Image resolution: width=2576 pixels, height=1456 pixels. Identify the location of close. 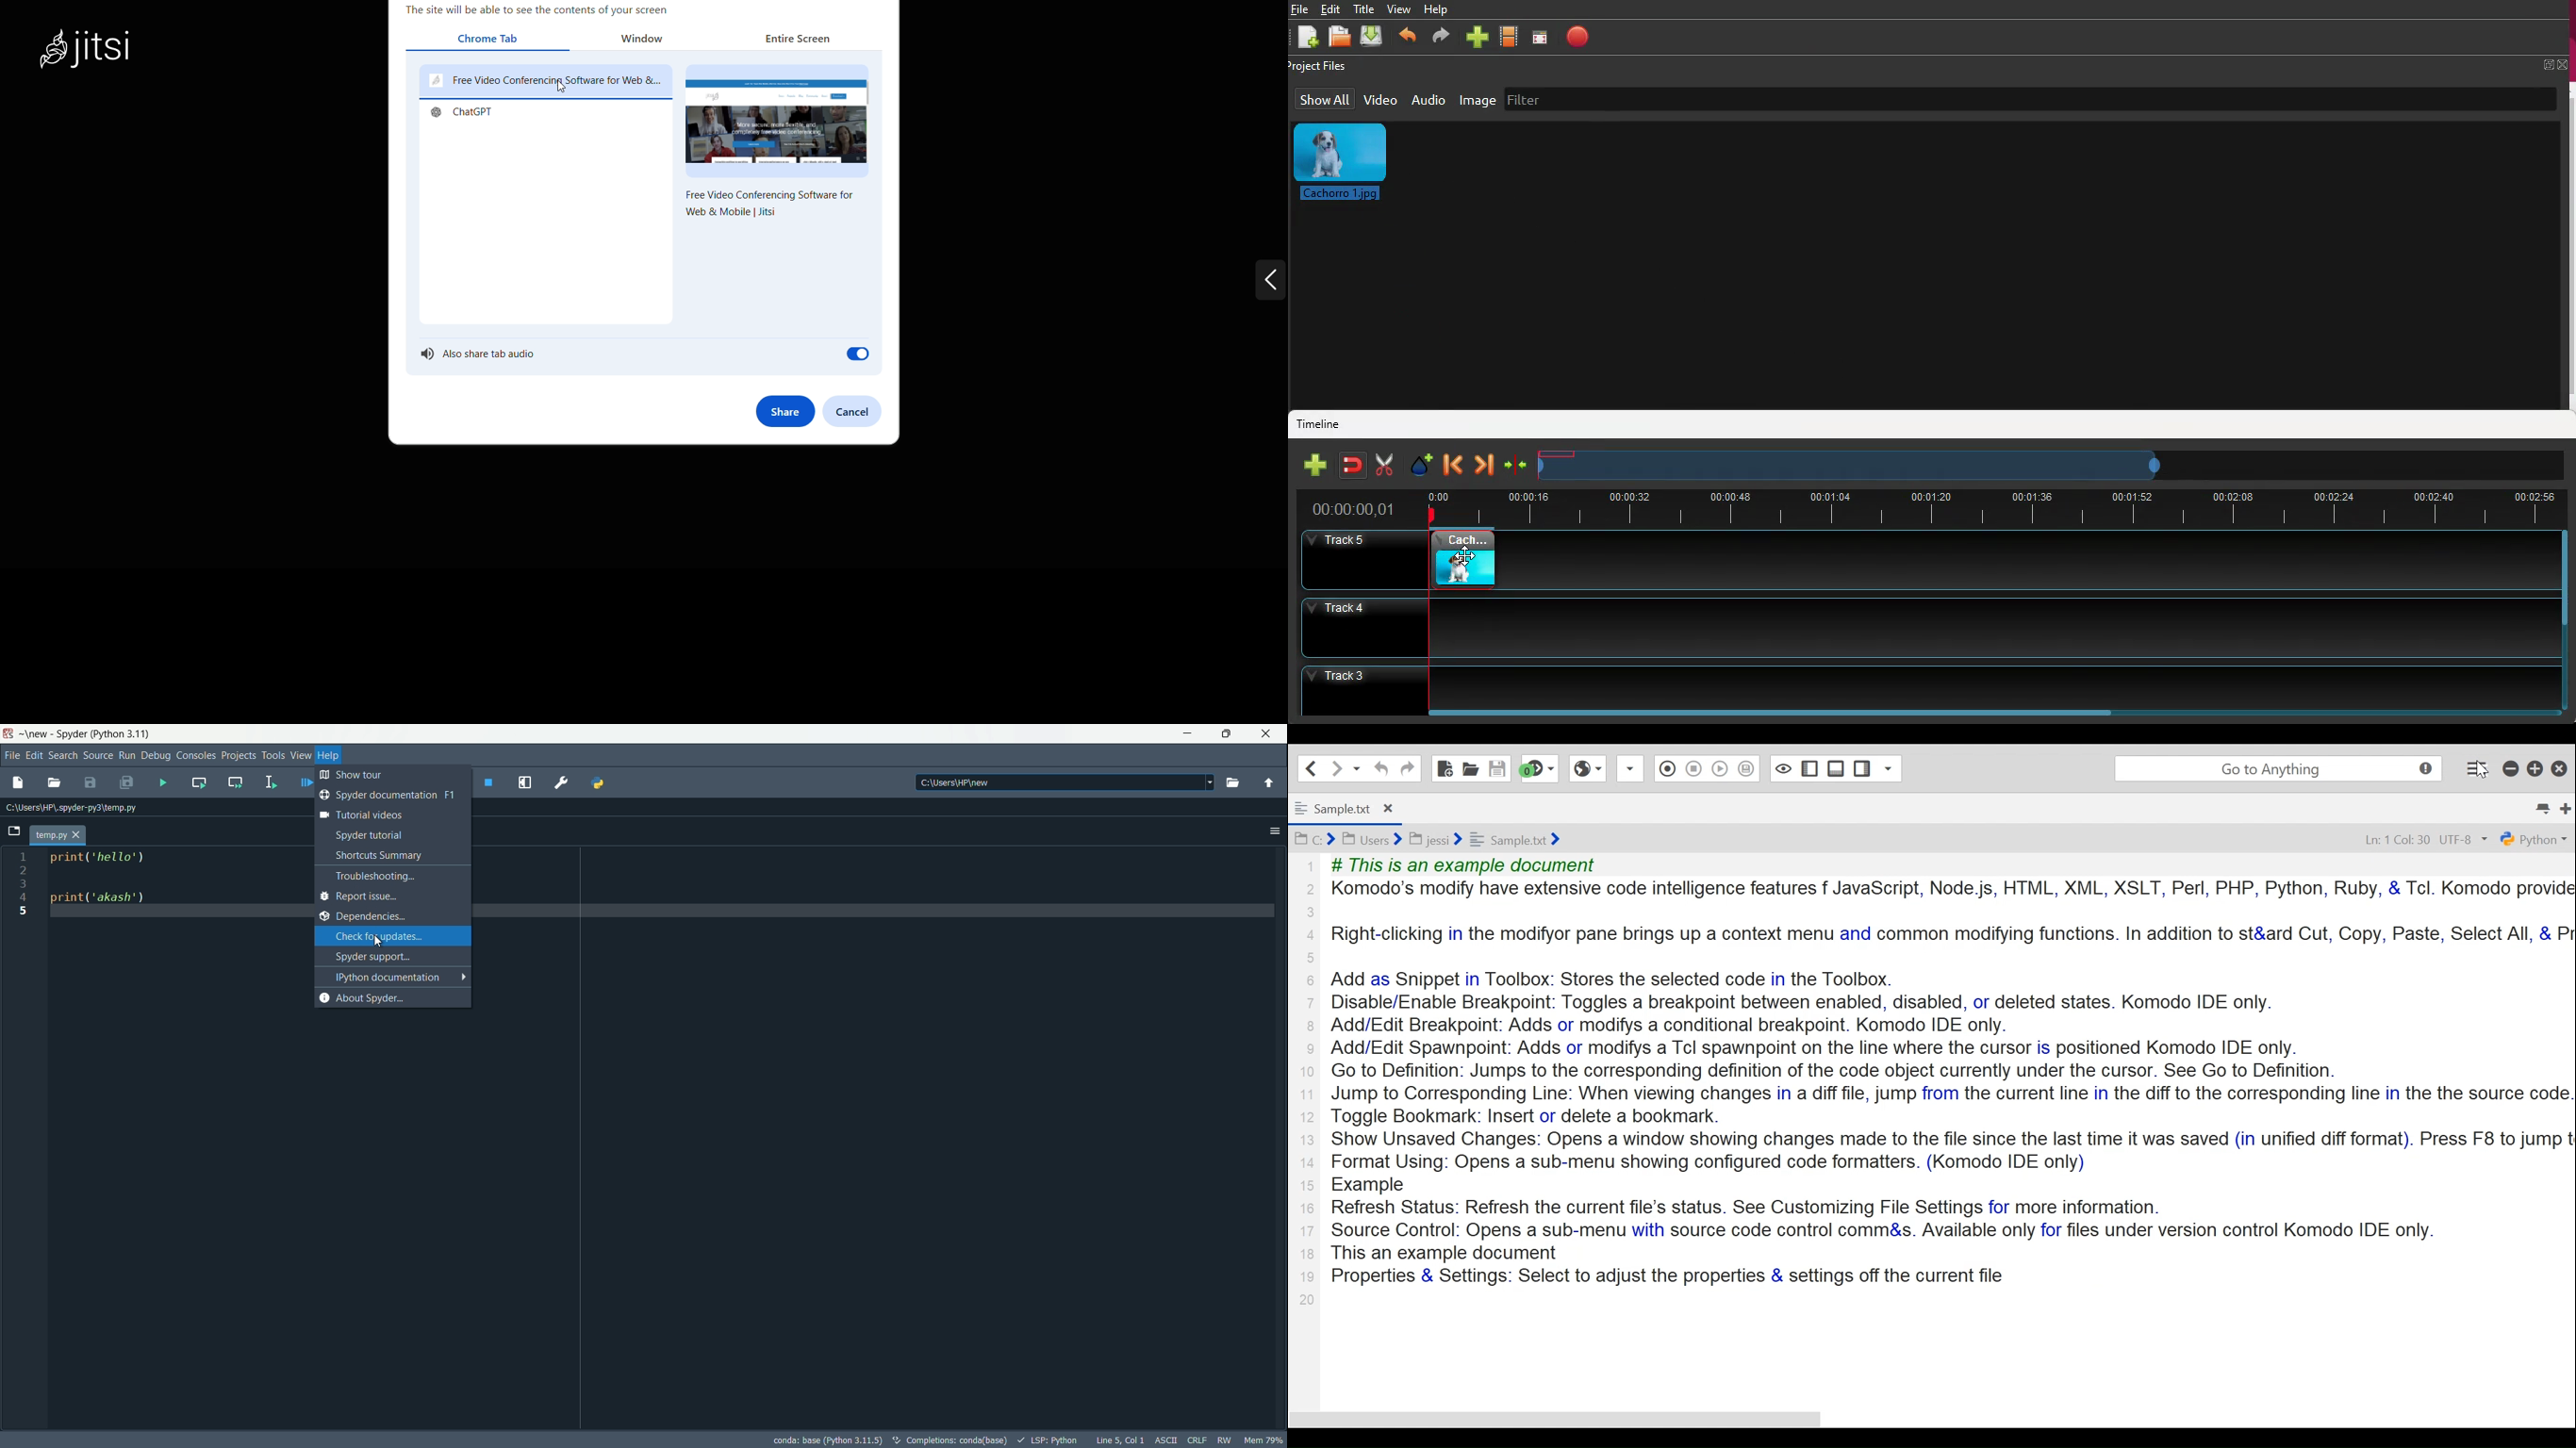
(78, 835).